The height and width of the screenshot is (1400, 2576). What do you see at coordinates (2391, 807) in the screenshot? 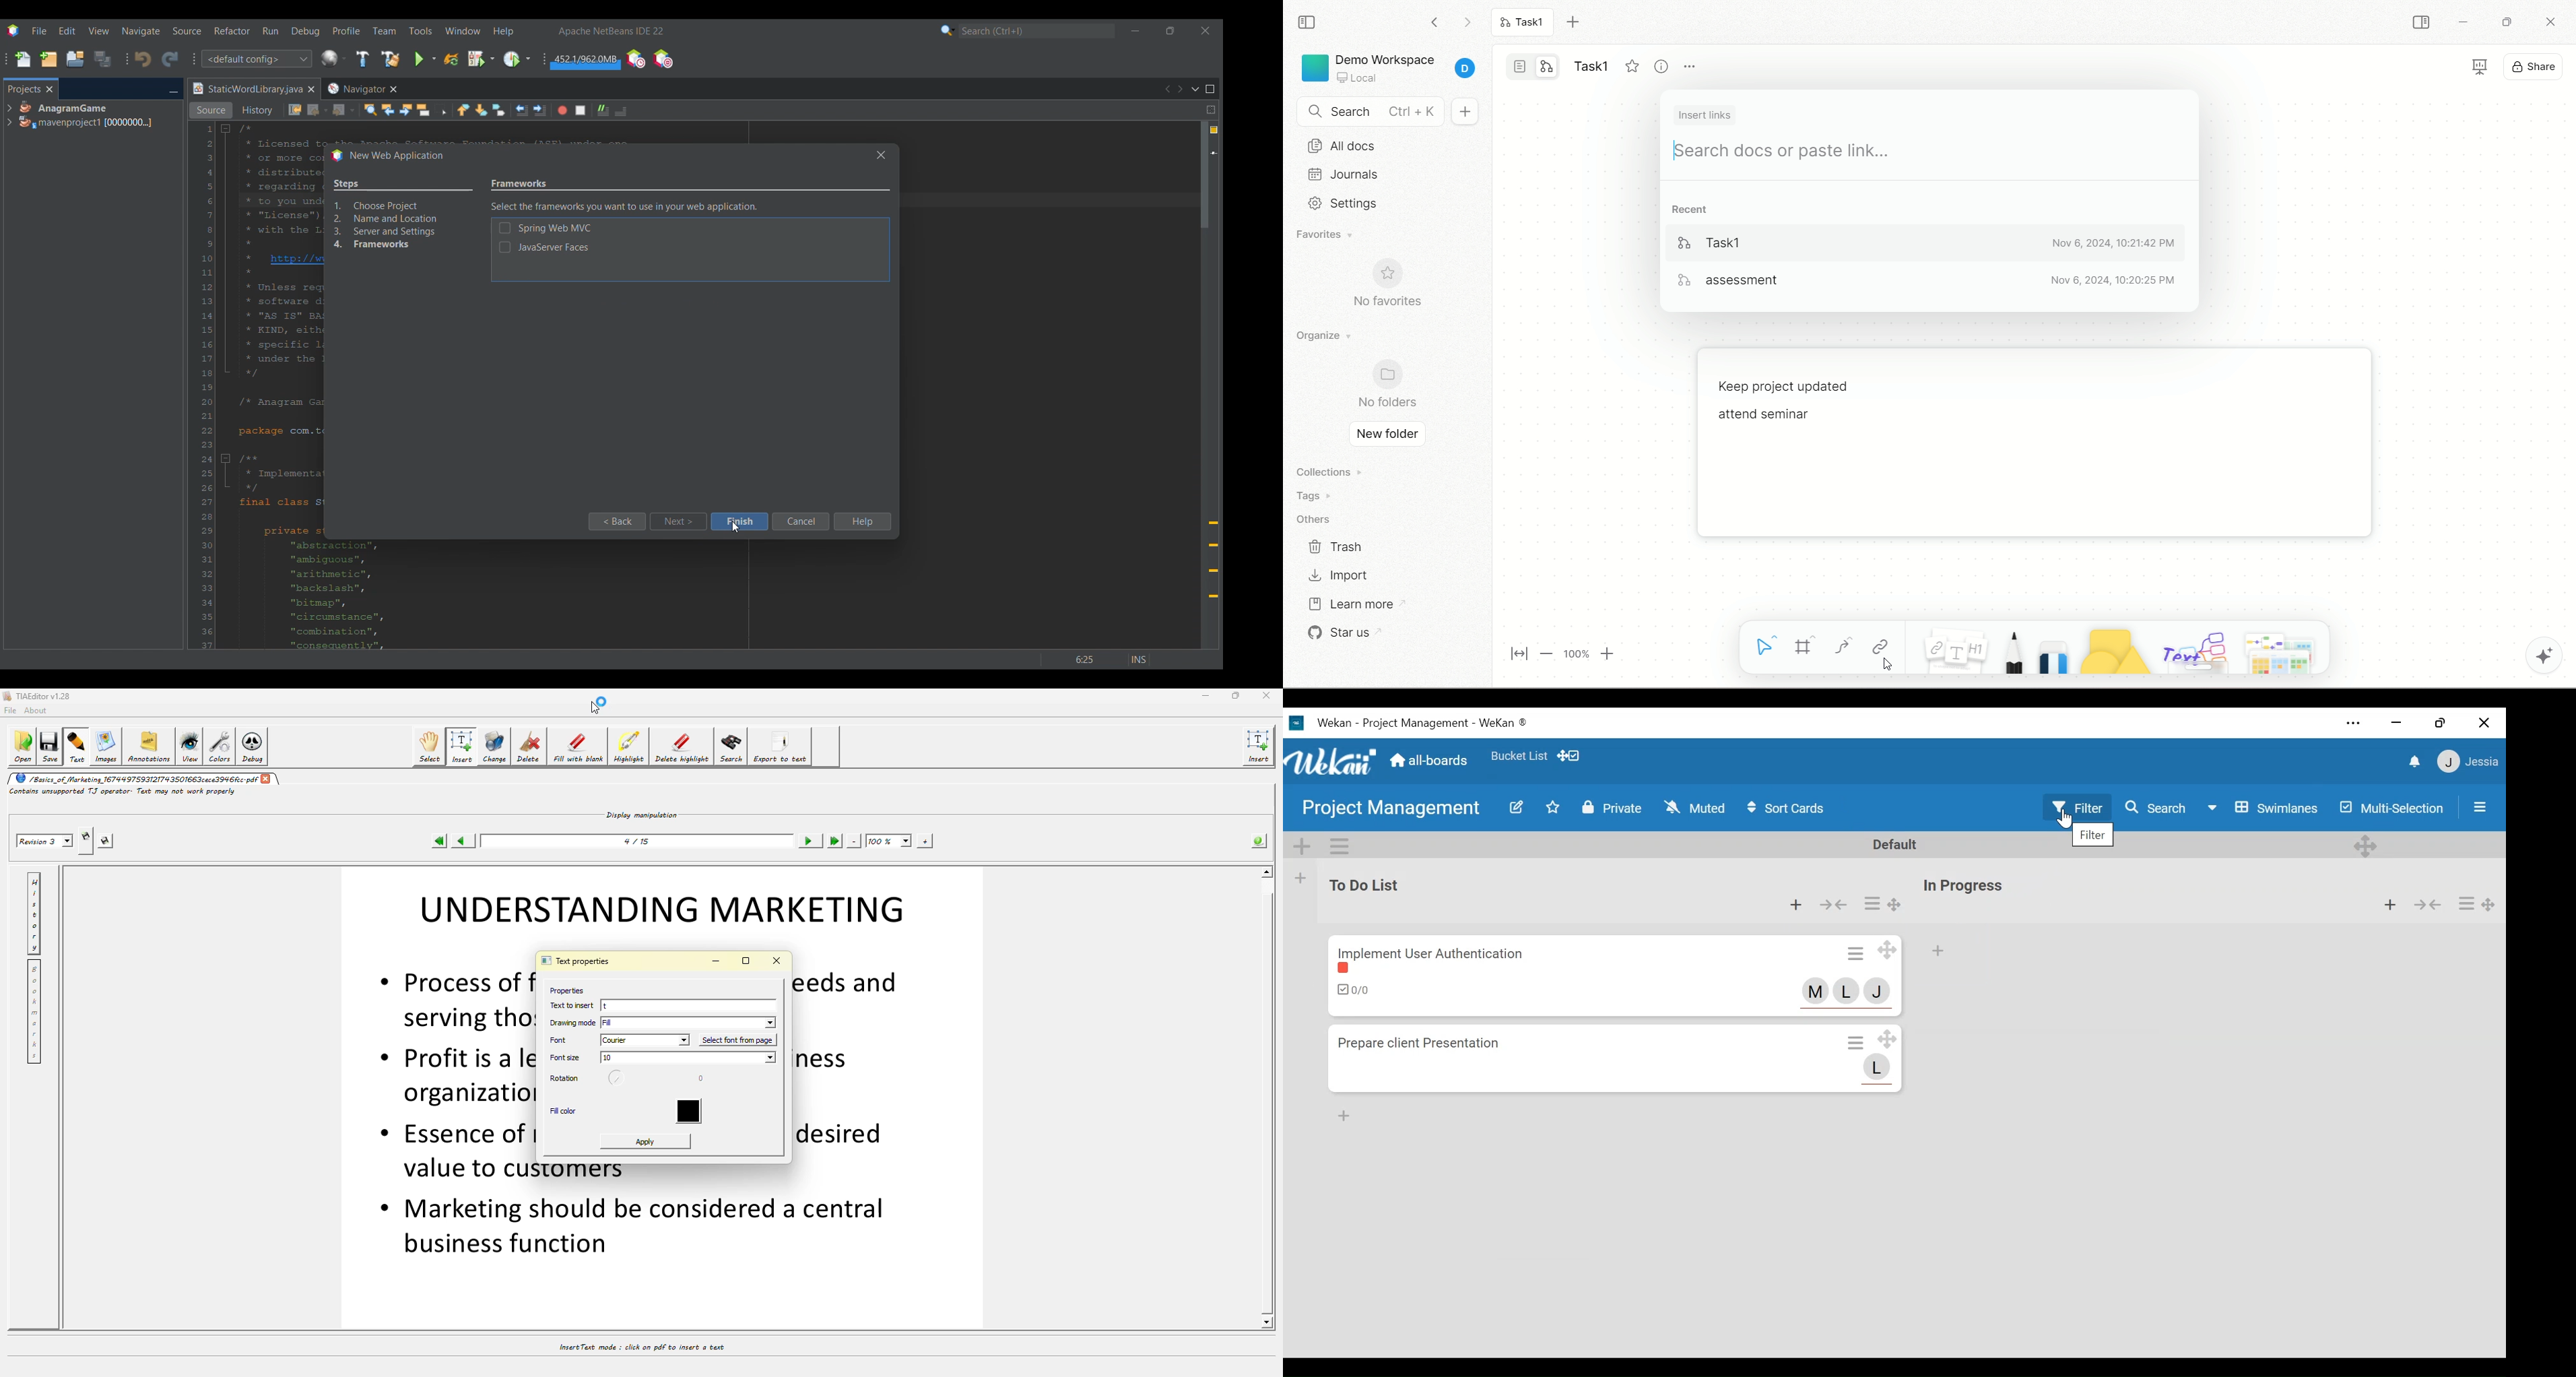
I see `Multi-Selection` at bounding box center [2391, 807].